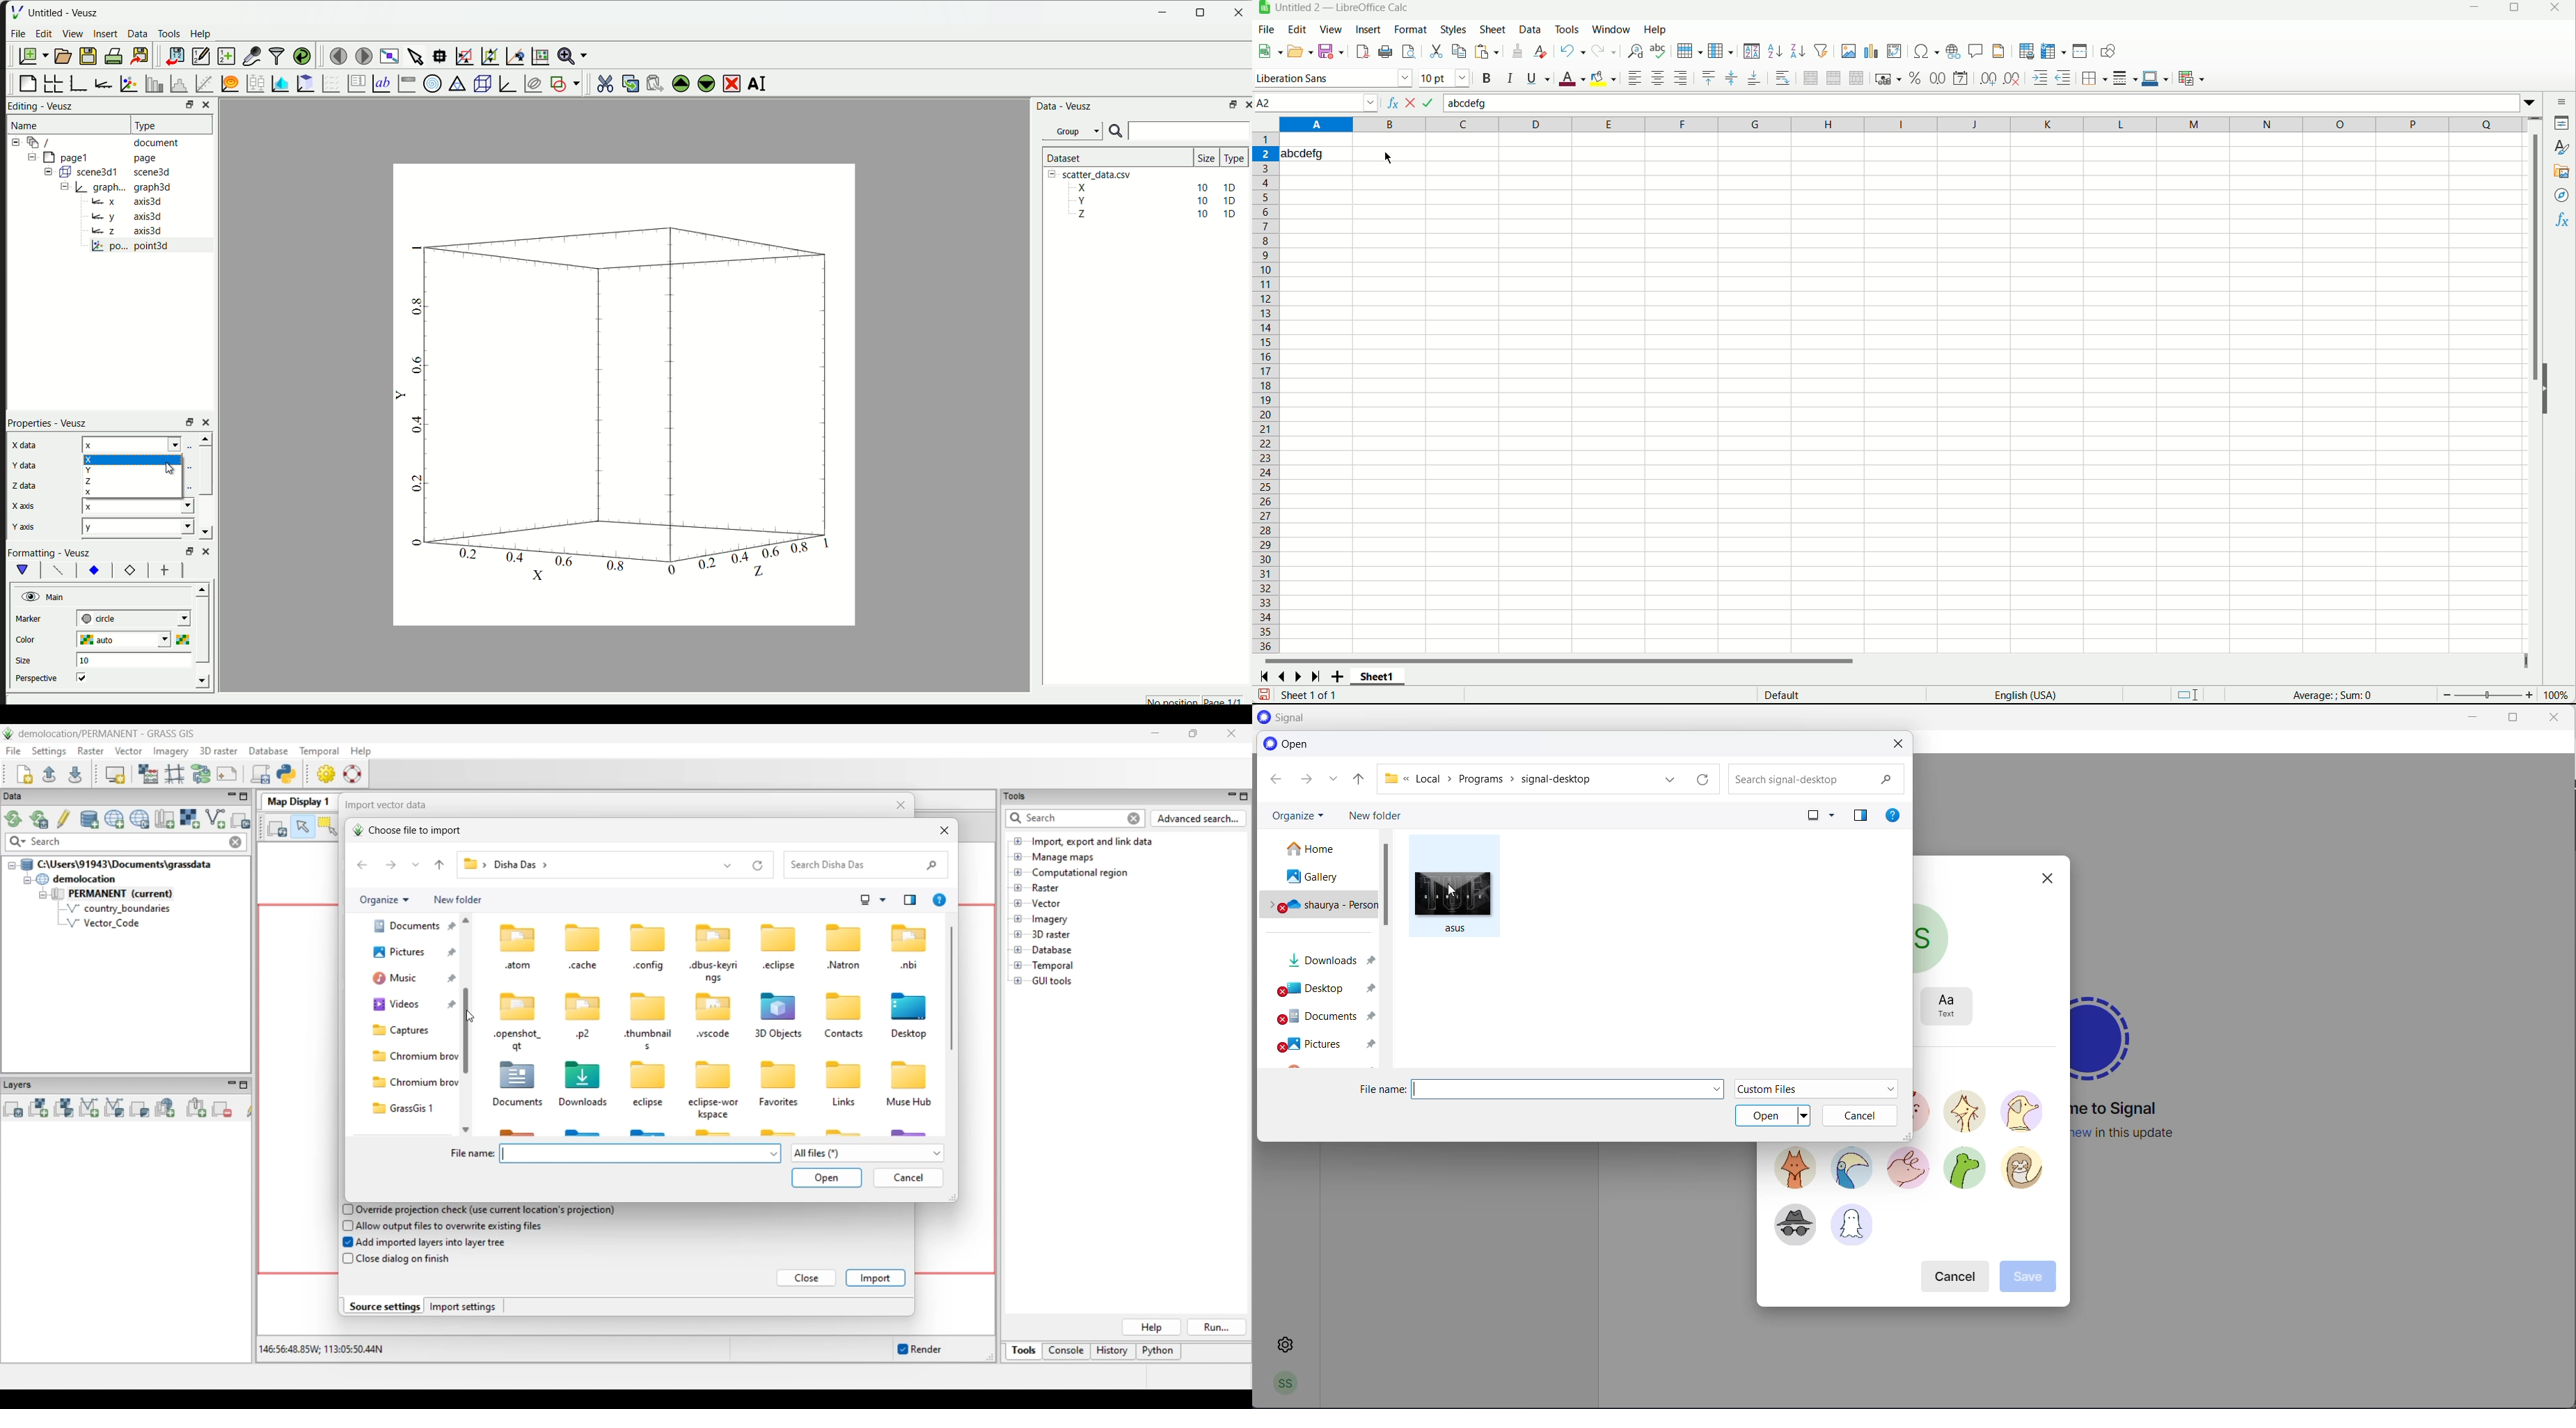 This screenshot has width=2576, height=1428. I want to click on close, so click(1900, 743).